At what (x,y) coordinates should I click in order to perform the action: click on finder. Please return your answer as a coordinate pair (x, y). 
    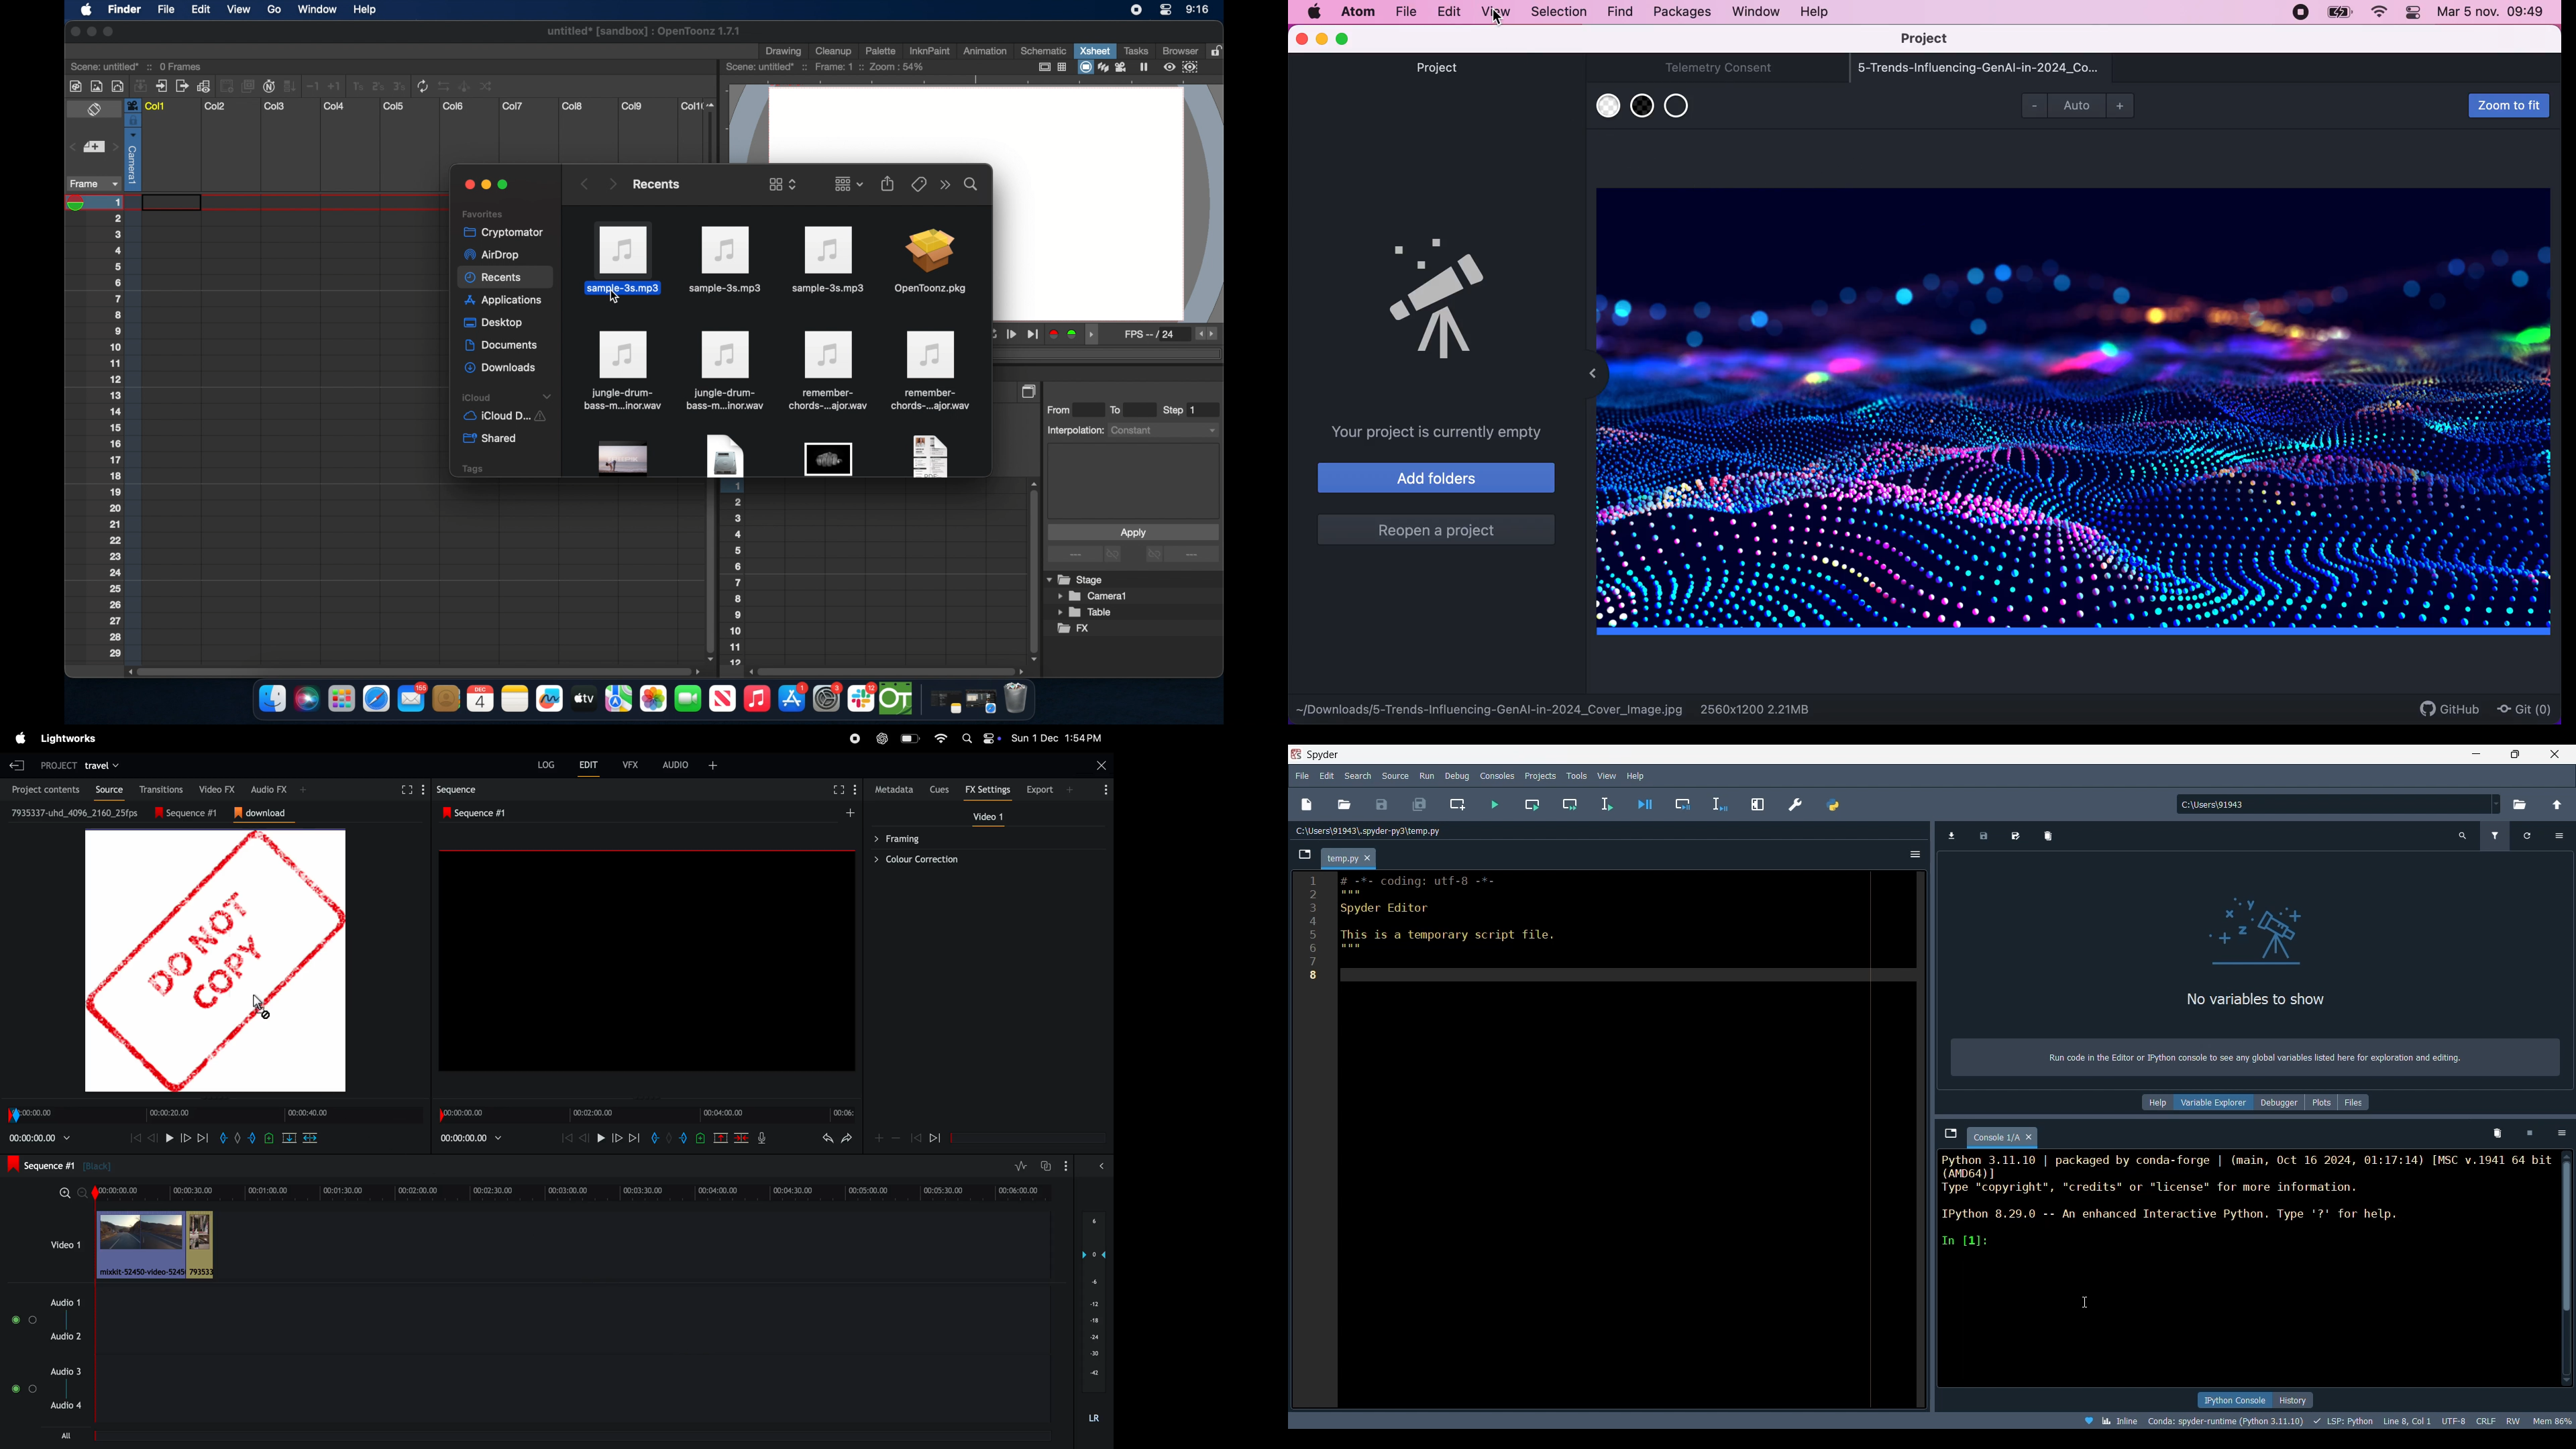
    Looking at the image, I should click on (272, 699).